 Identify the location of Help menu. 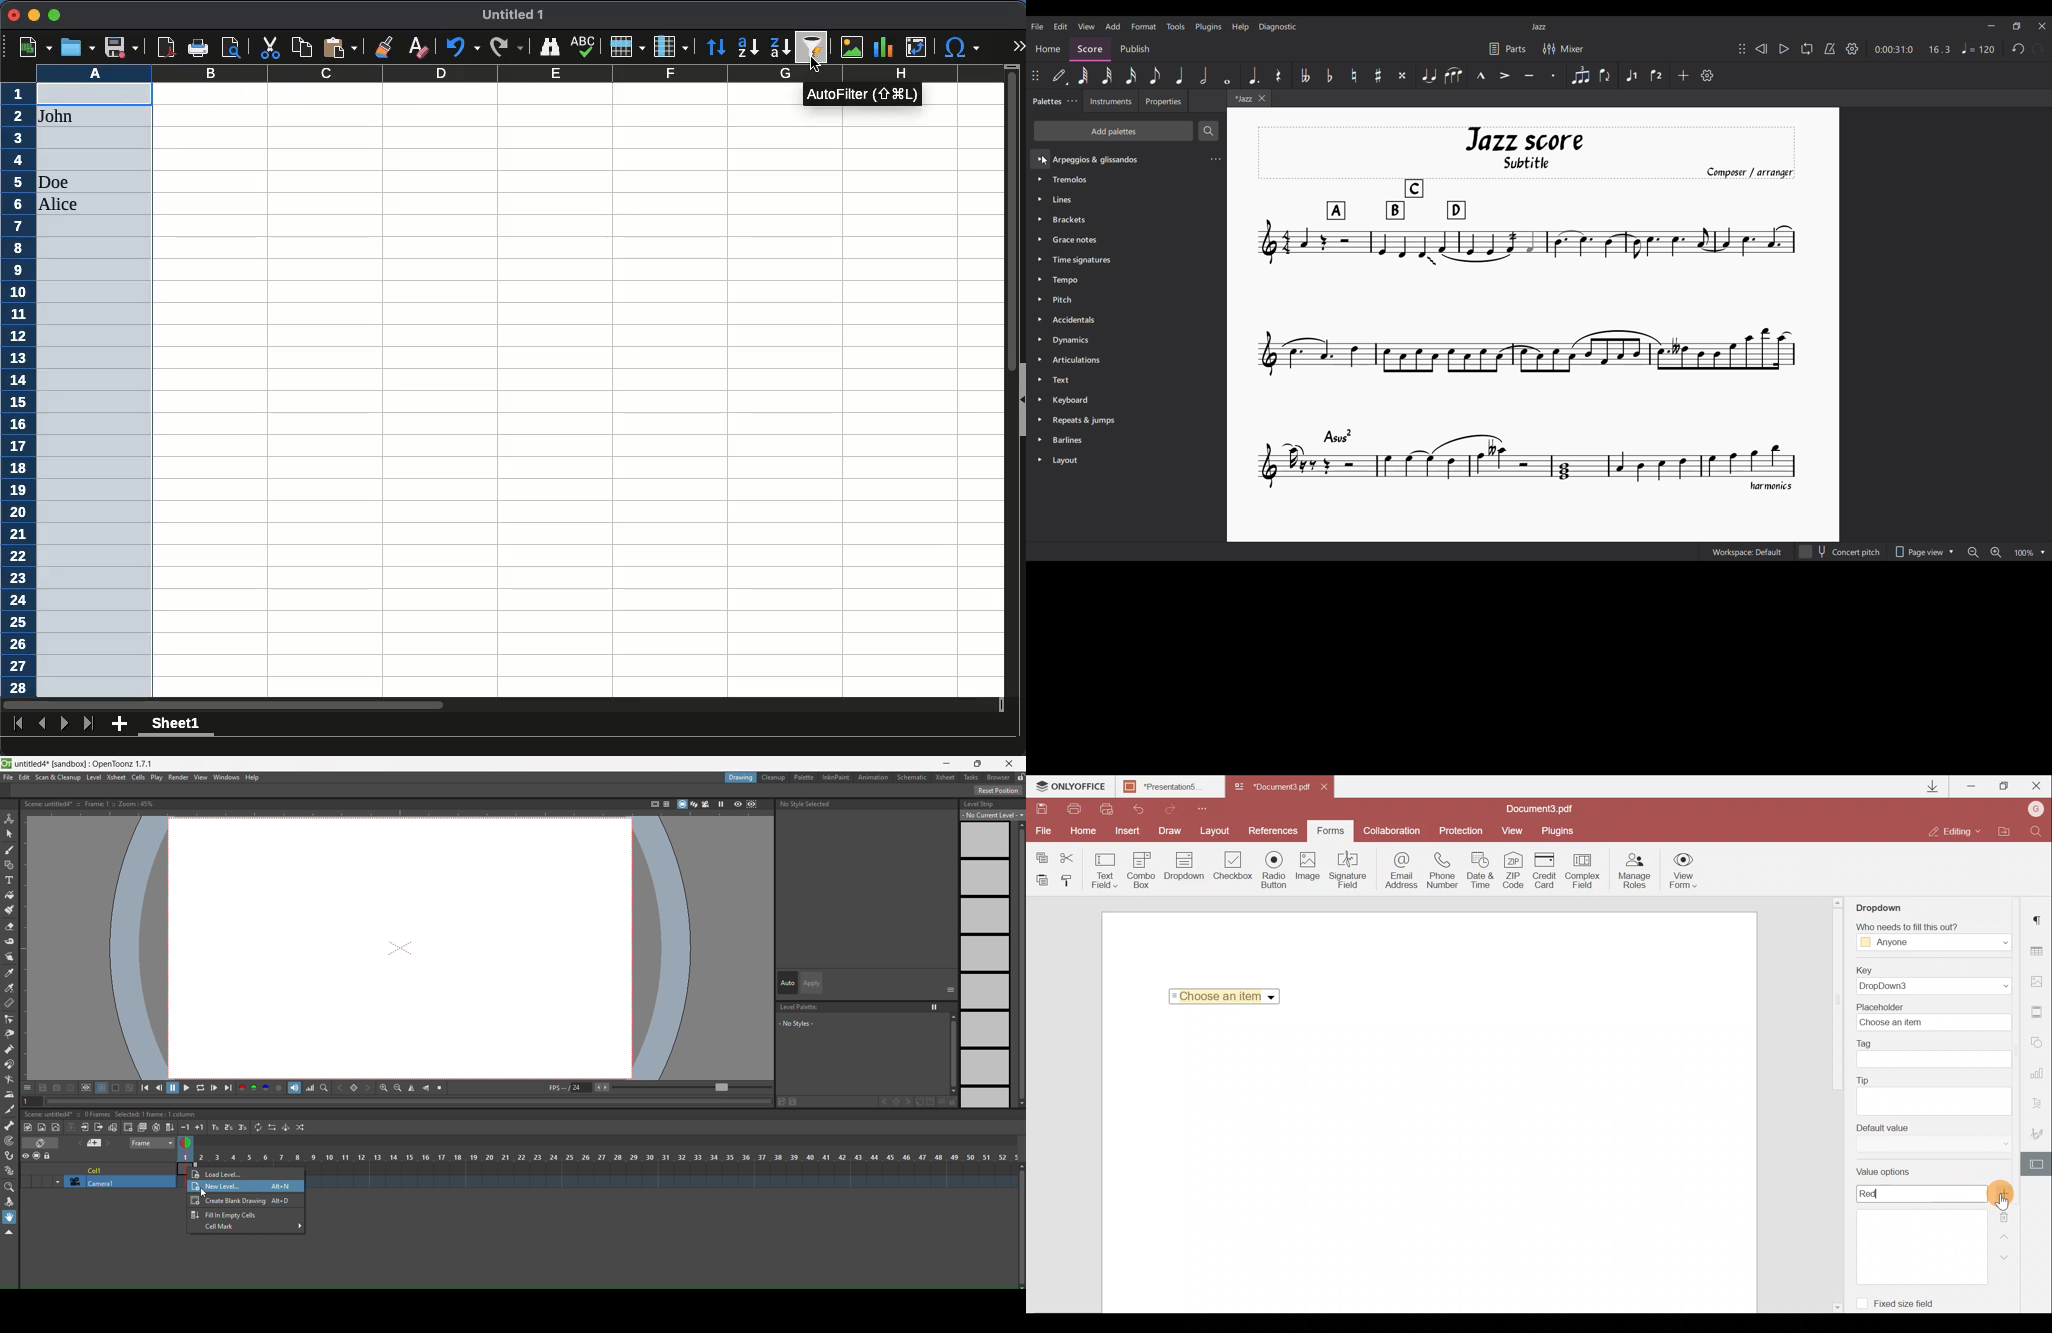
(1241, 28).